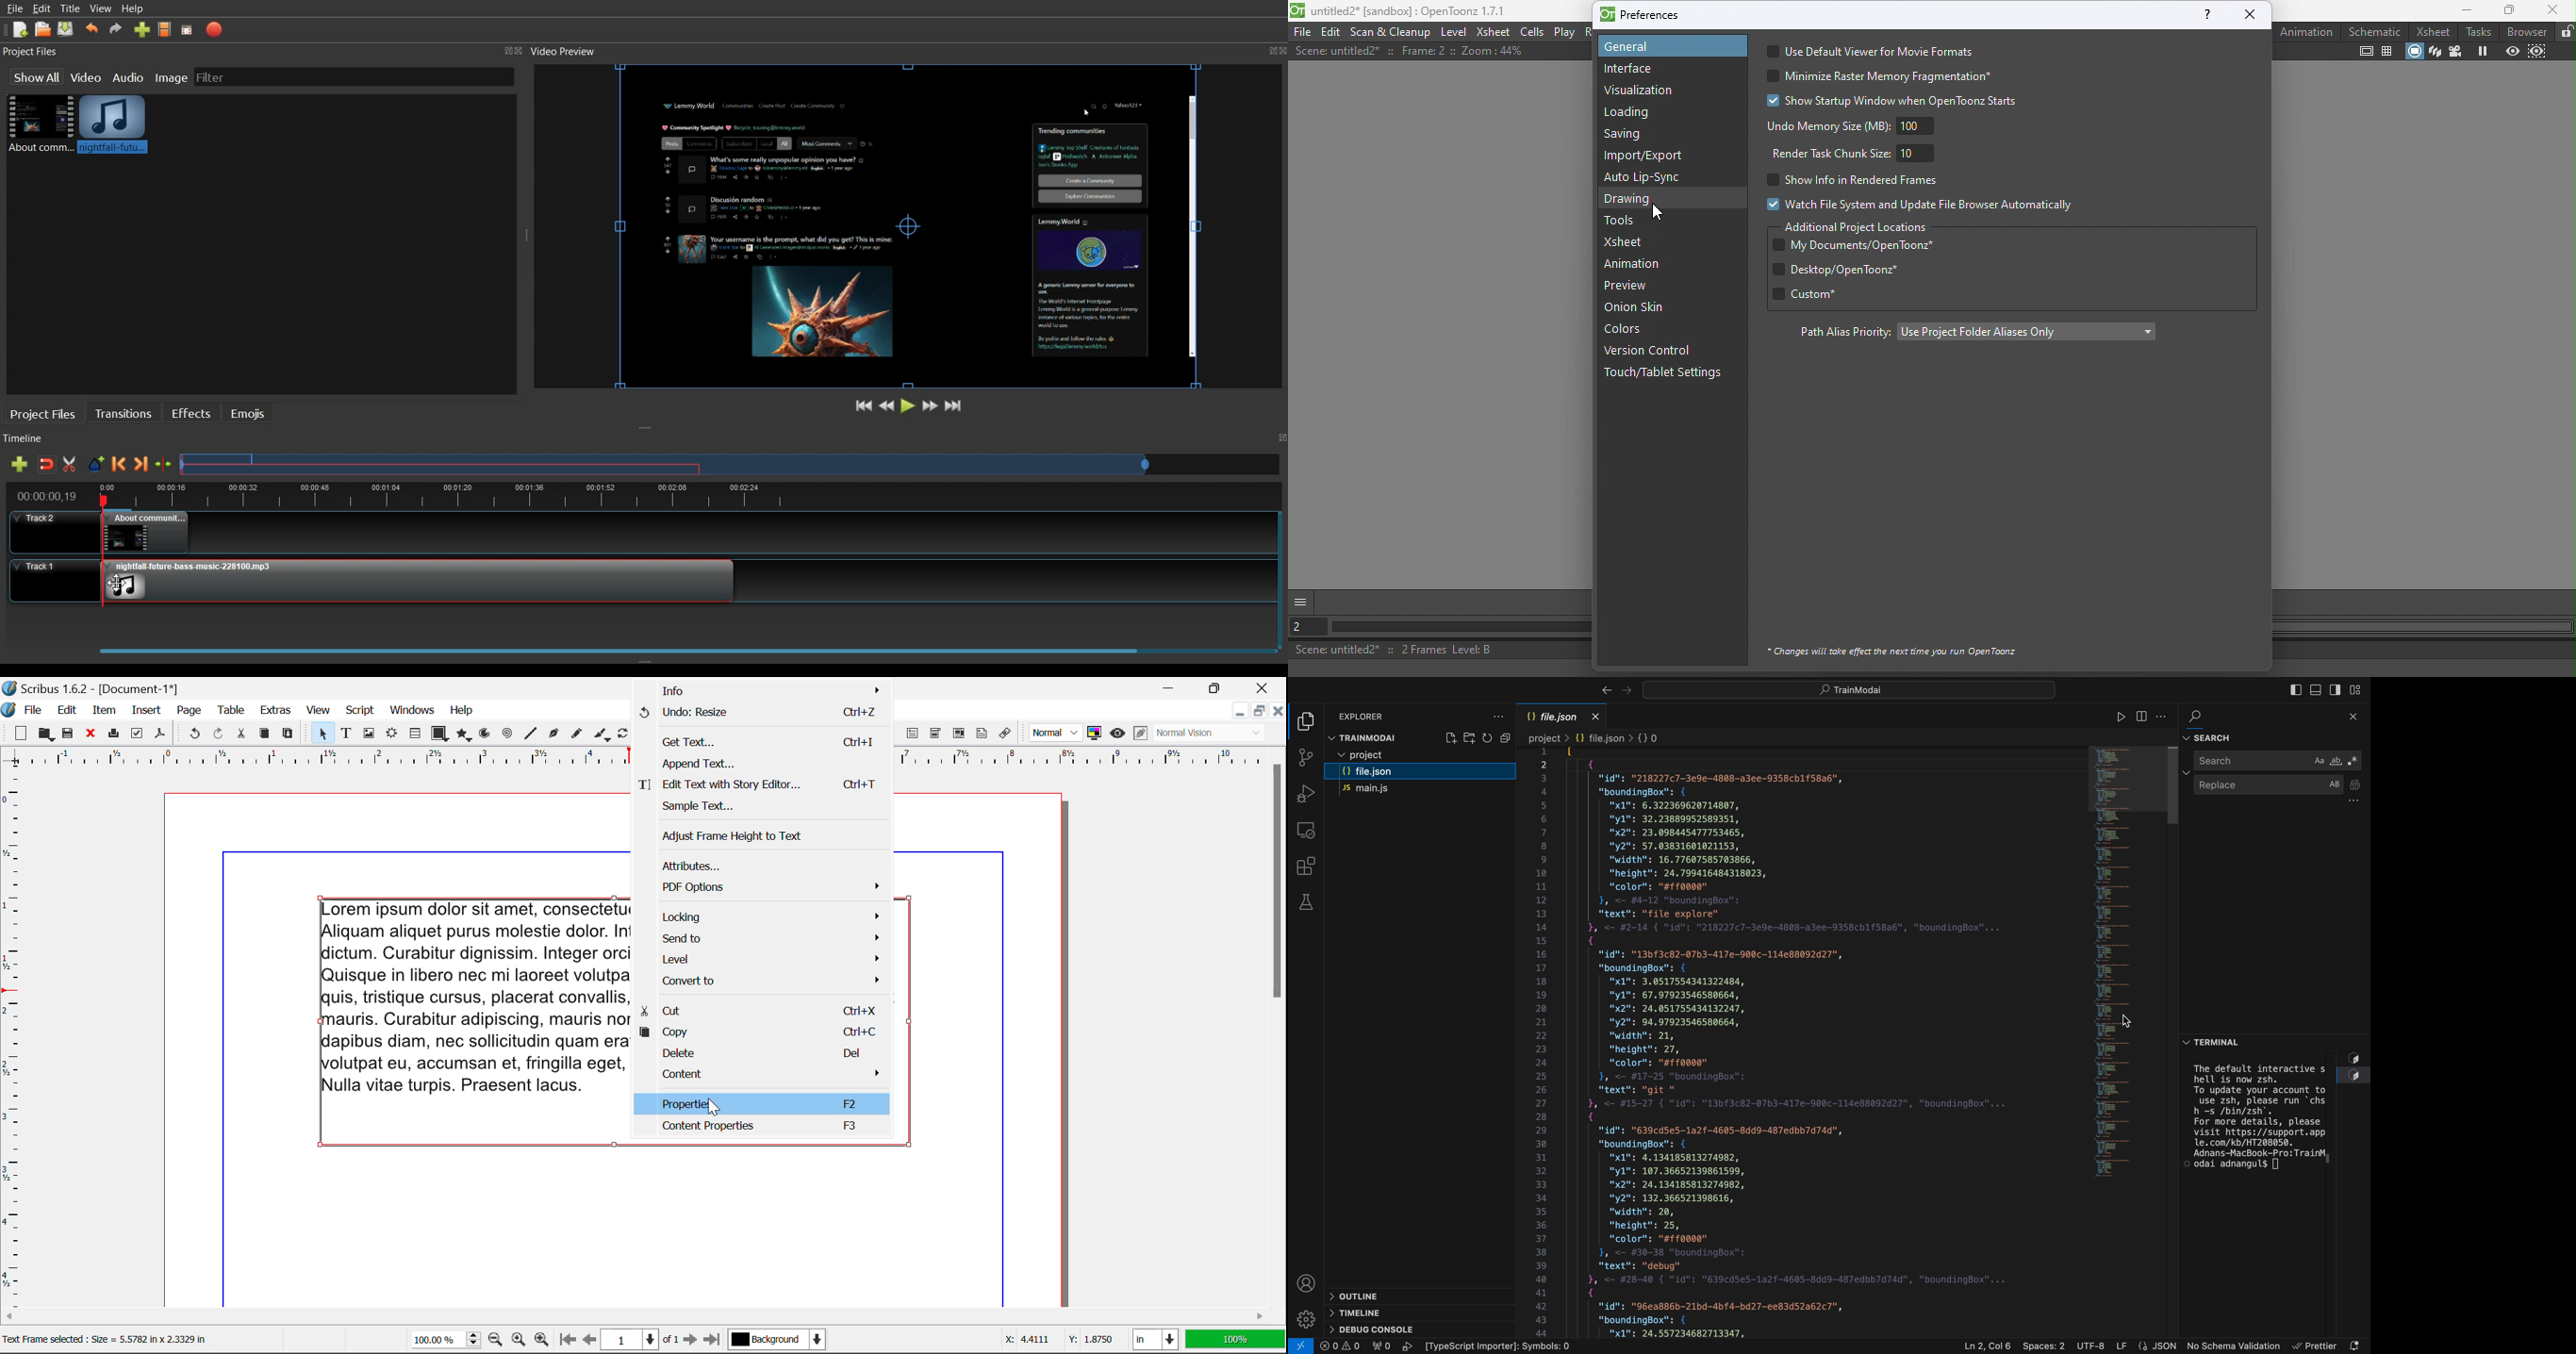 This screenshot has height=1372, width=2576. I want to click on Image, so click(171, 76).